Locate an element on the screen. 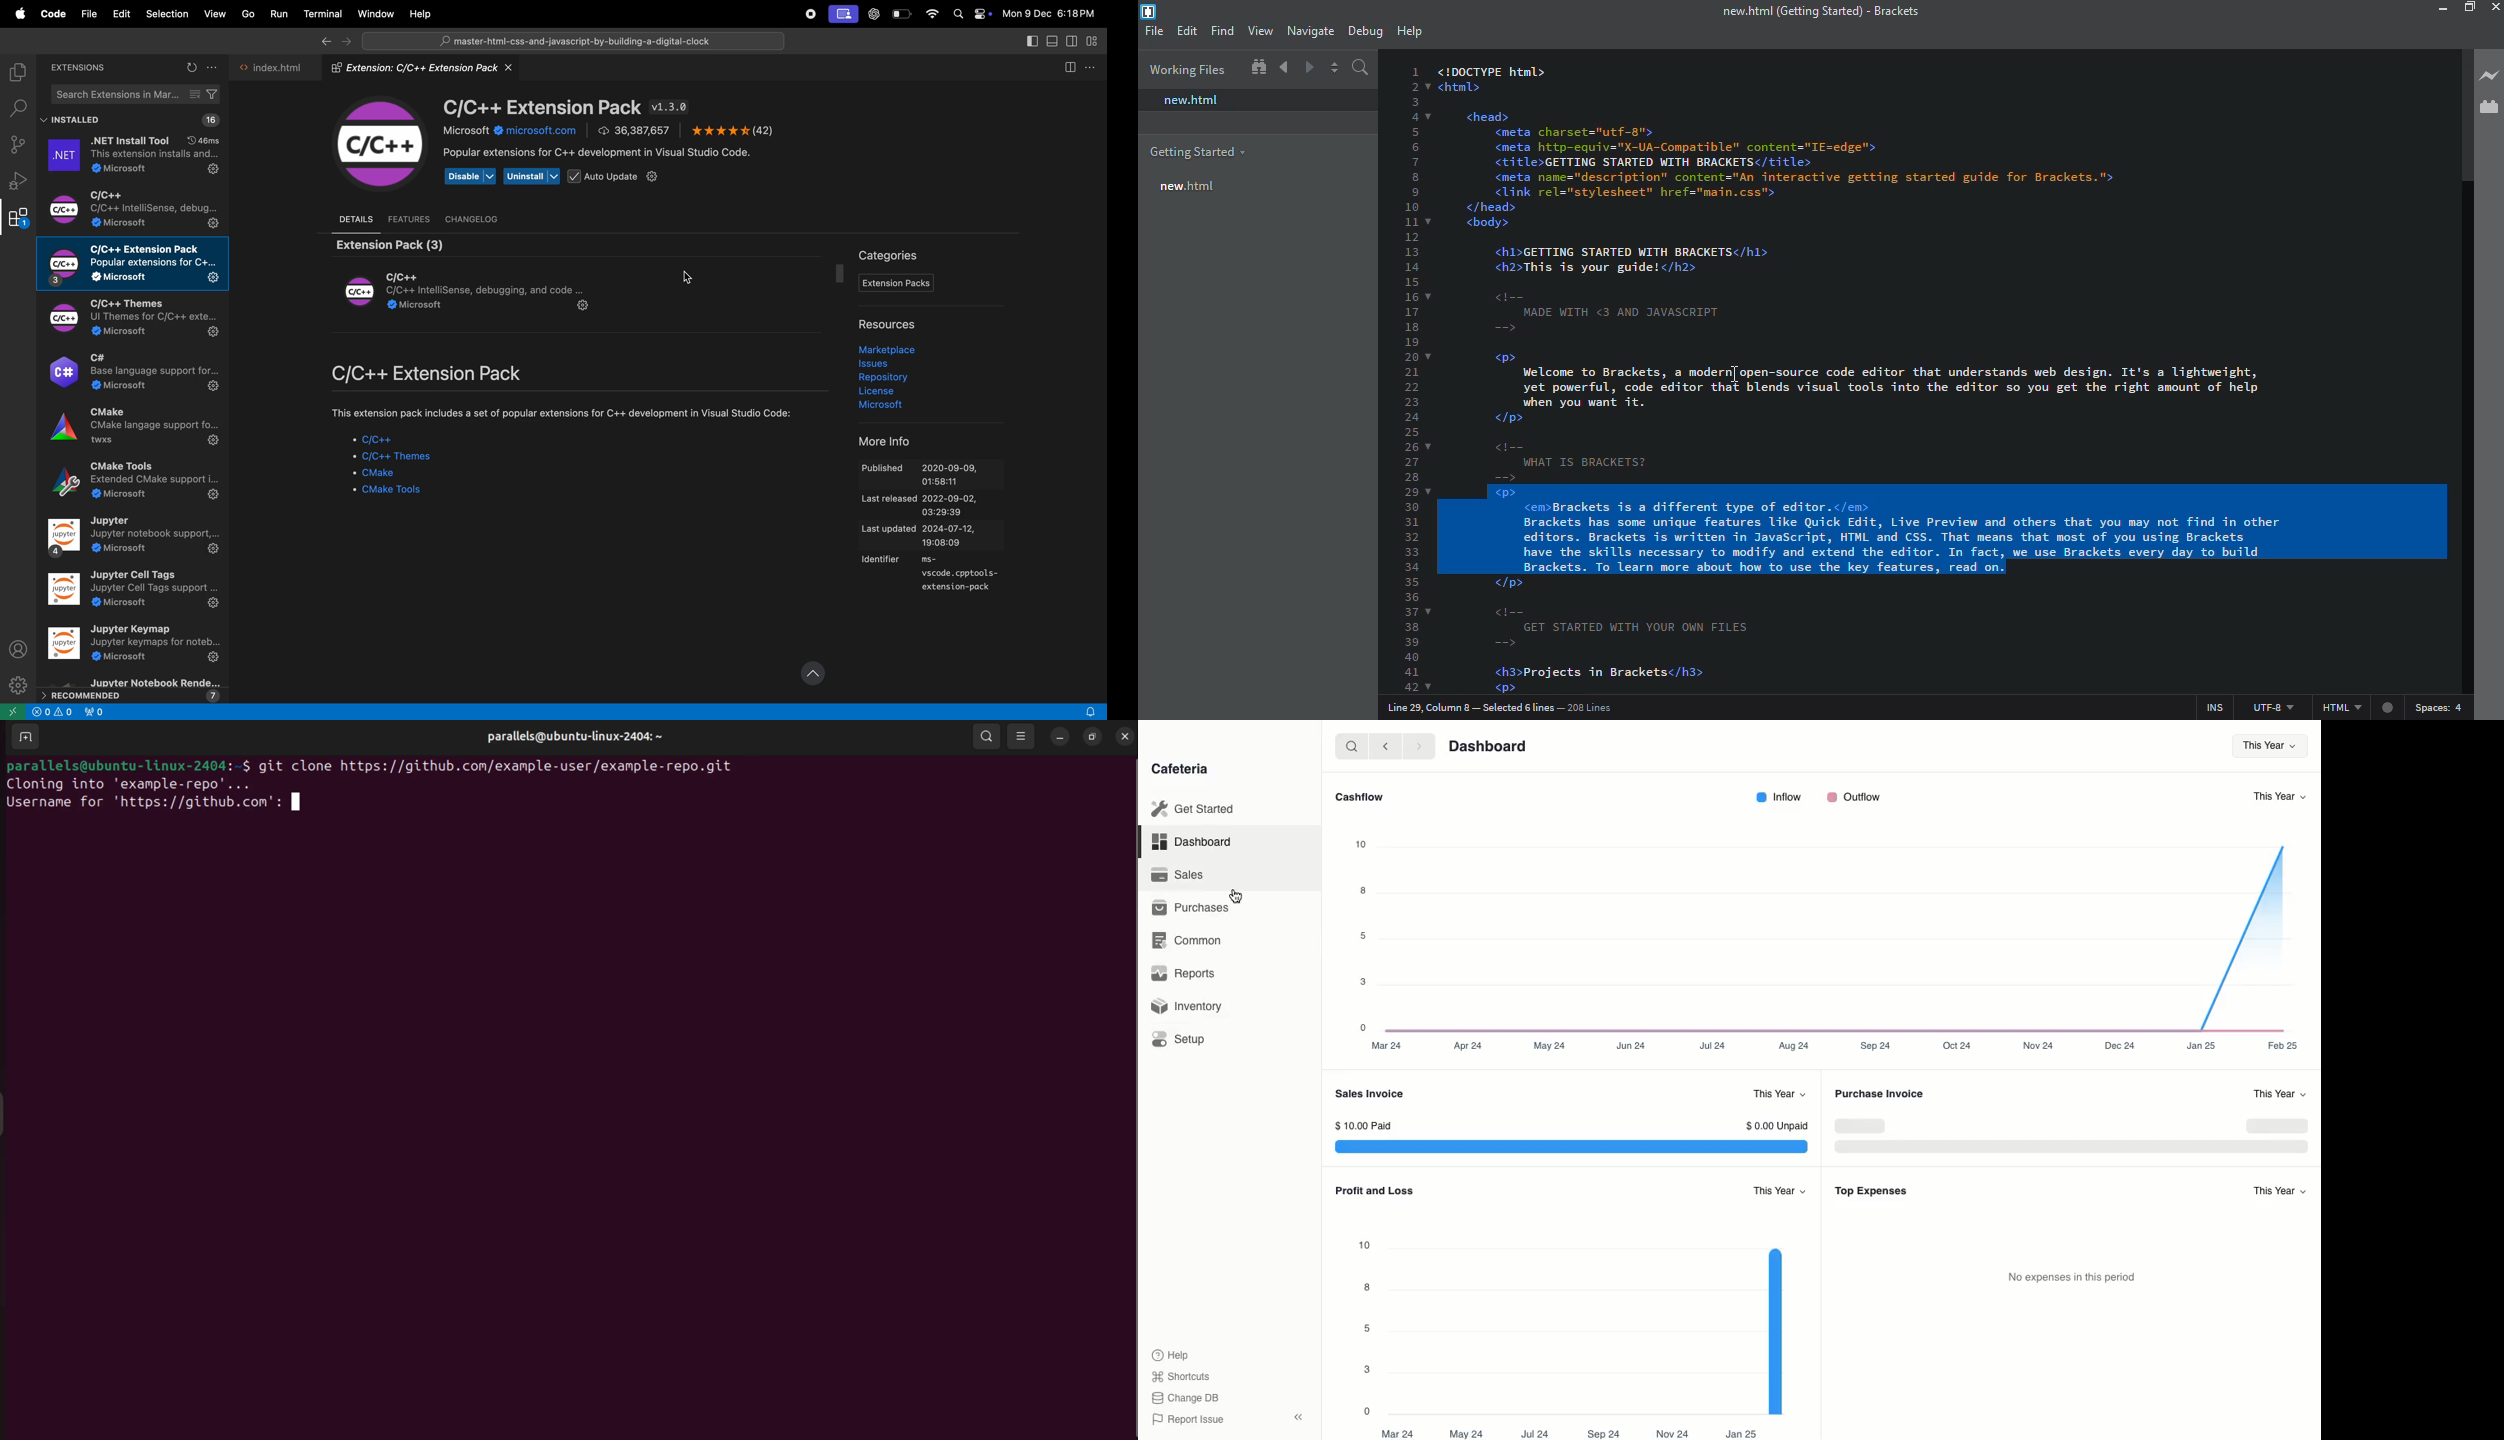 Image resolution: width=2520 pixels, height=1456 pixels. Jan25 is located at coordinates (2193, 1045).